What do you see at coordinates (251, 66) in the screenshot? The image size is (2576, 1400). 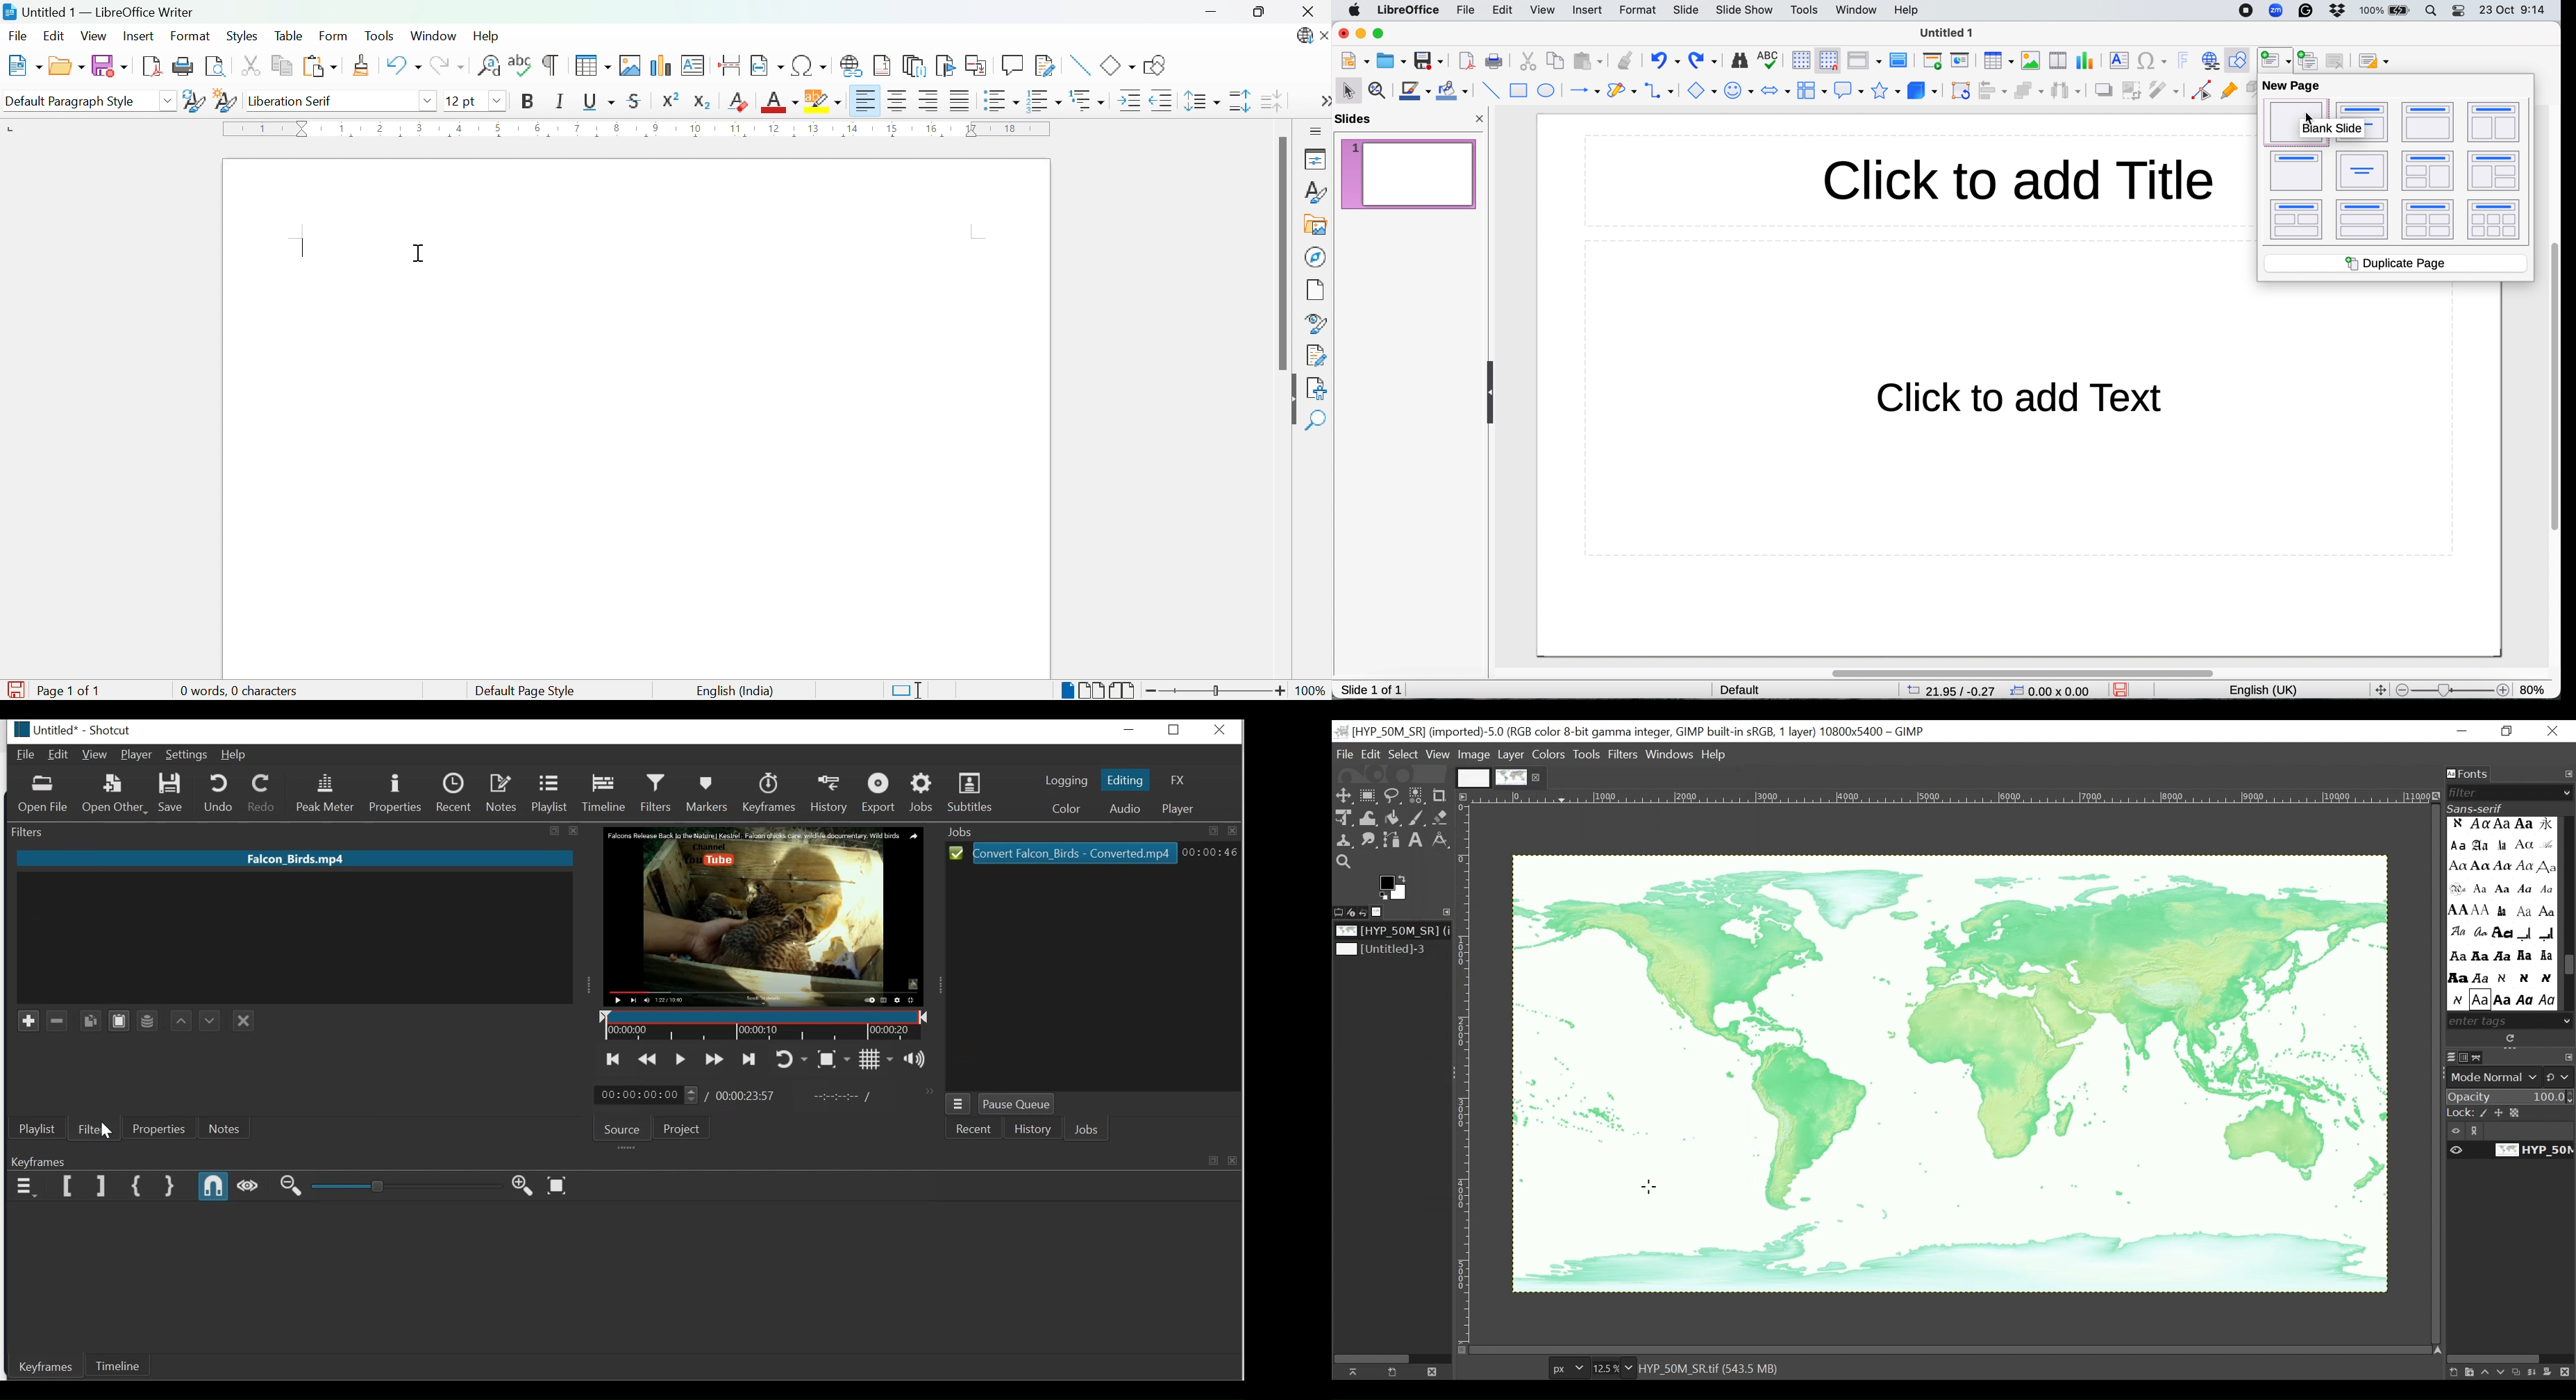 I see `Cut` at bounding box center [251, 66].